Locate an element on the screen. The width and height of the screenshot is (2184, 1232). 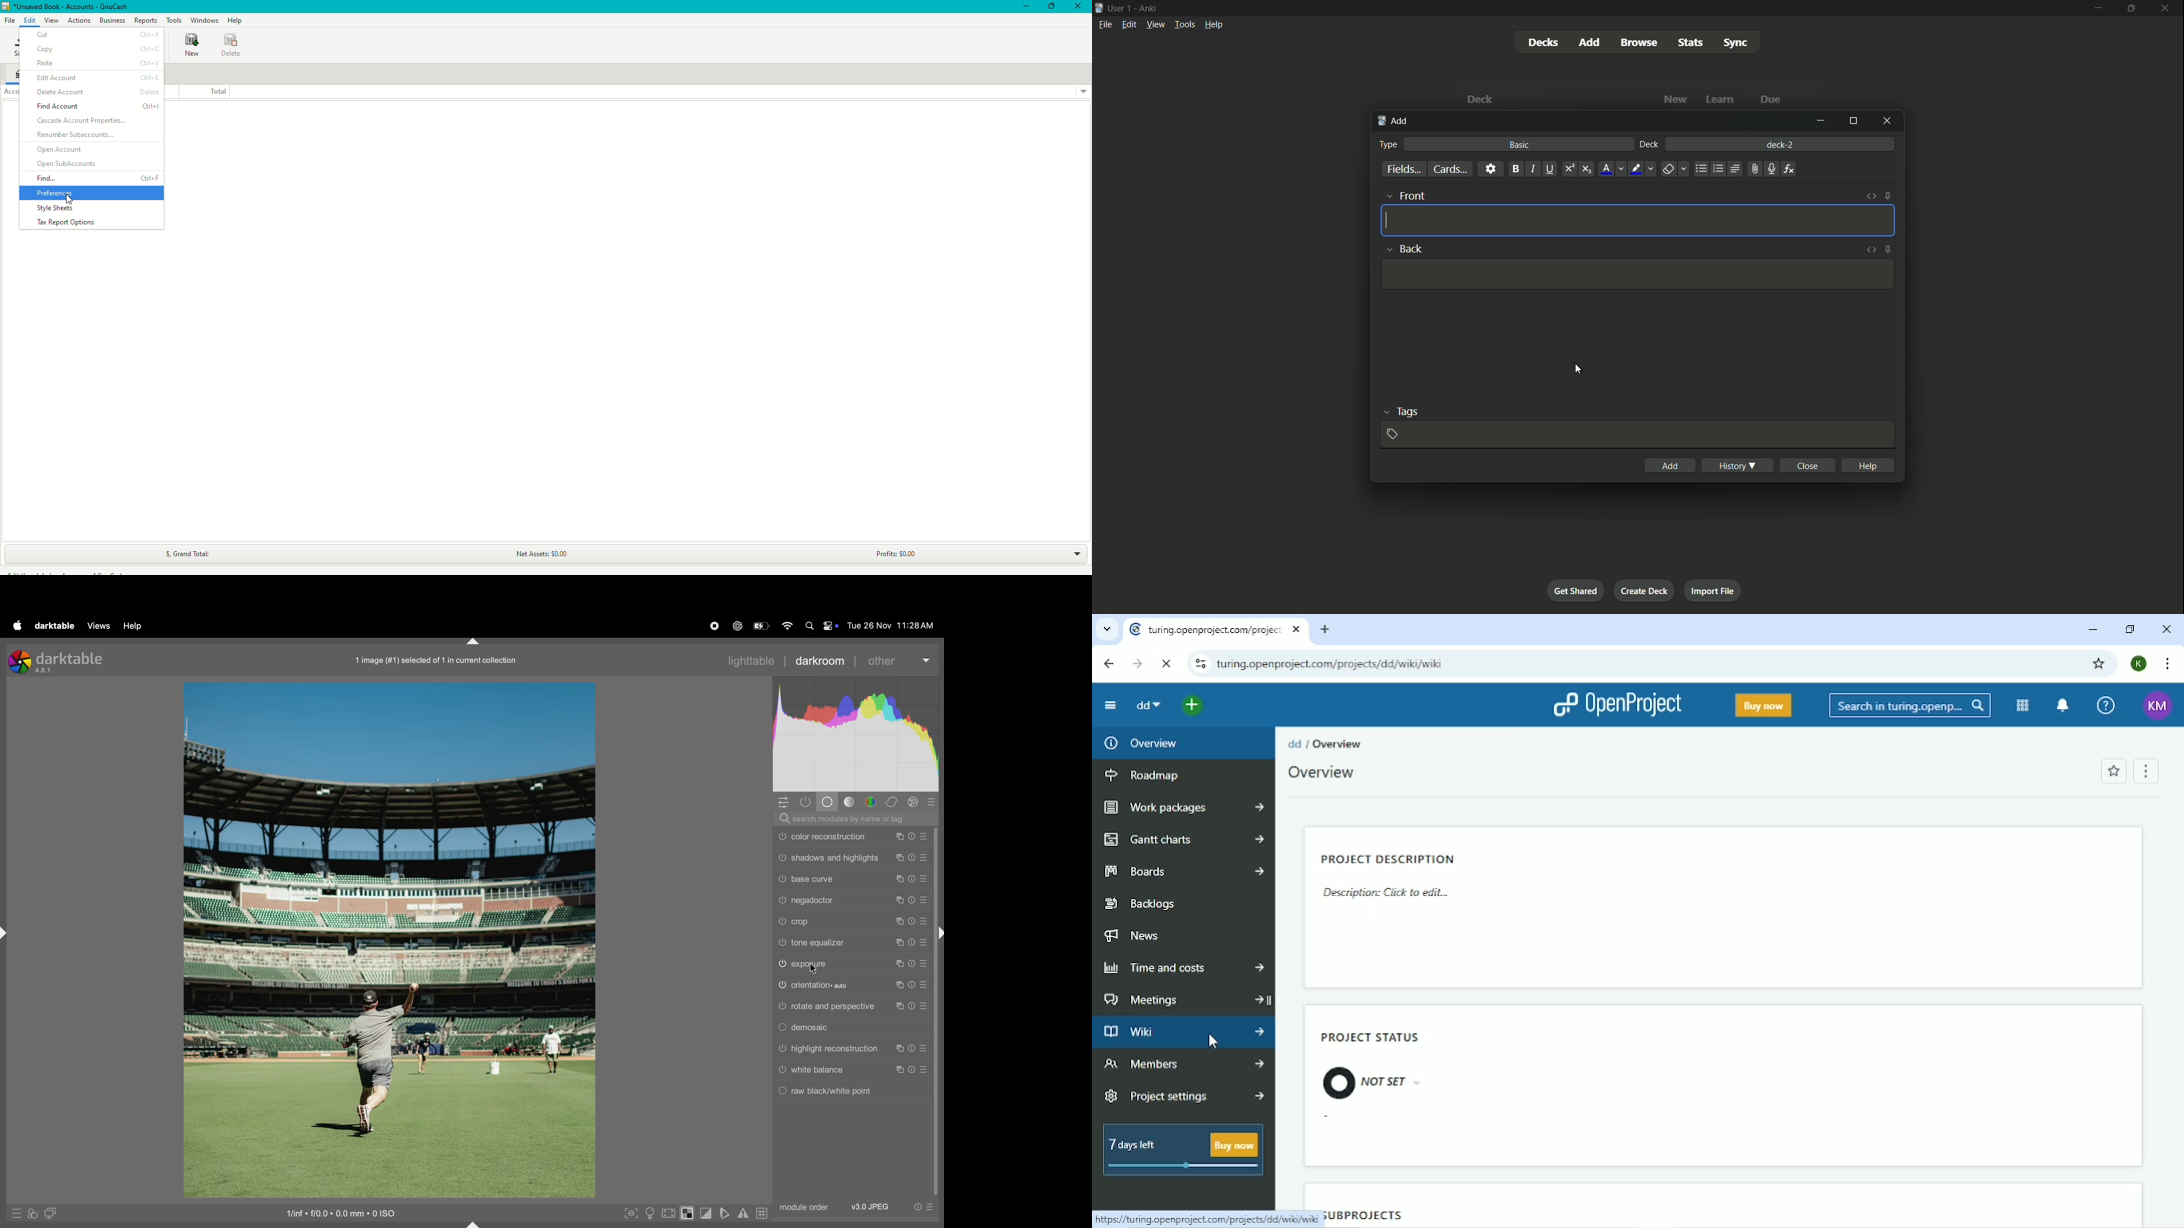
edit menu is located at coordinates (1127, 24).